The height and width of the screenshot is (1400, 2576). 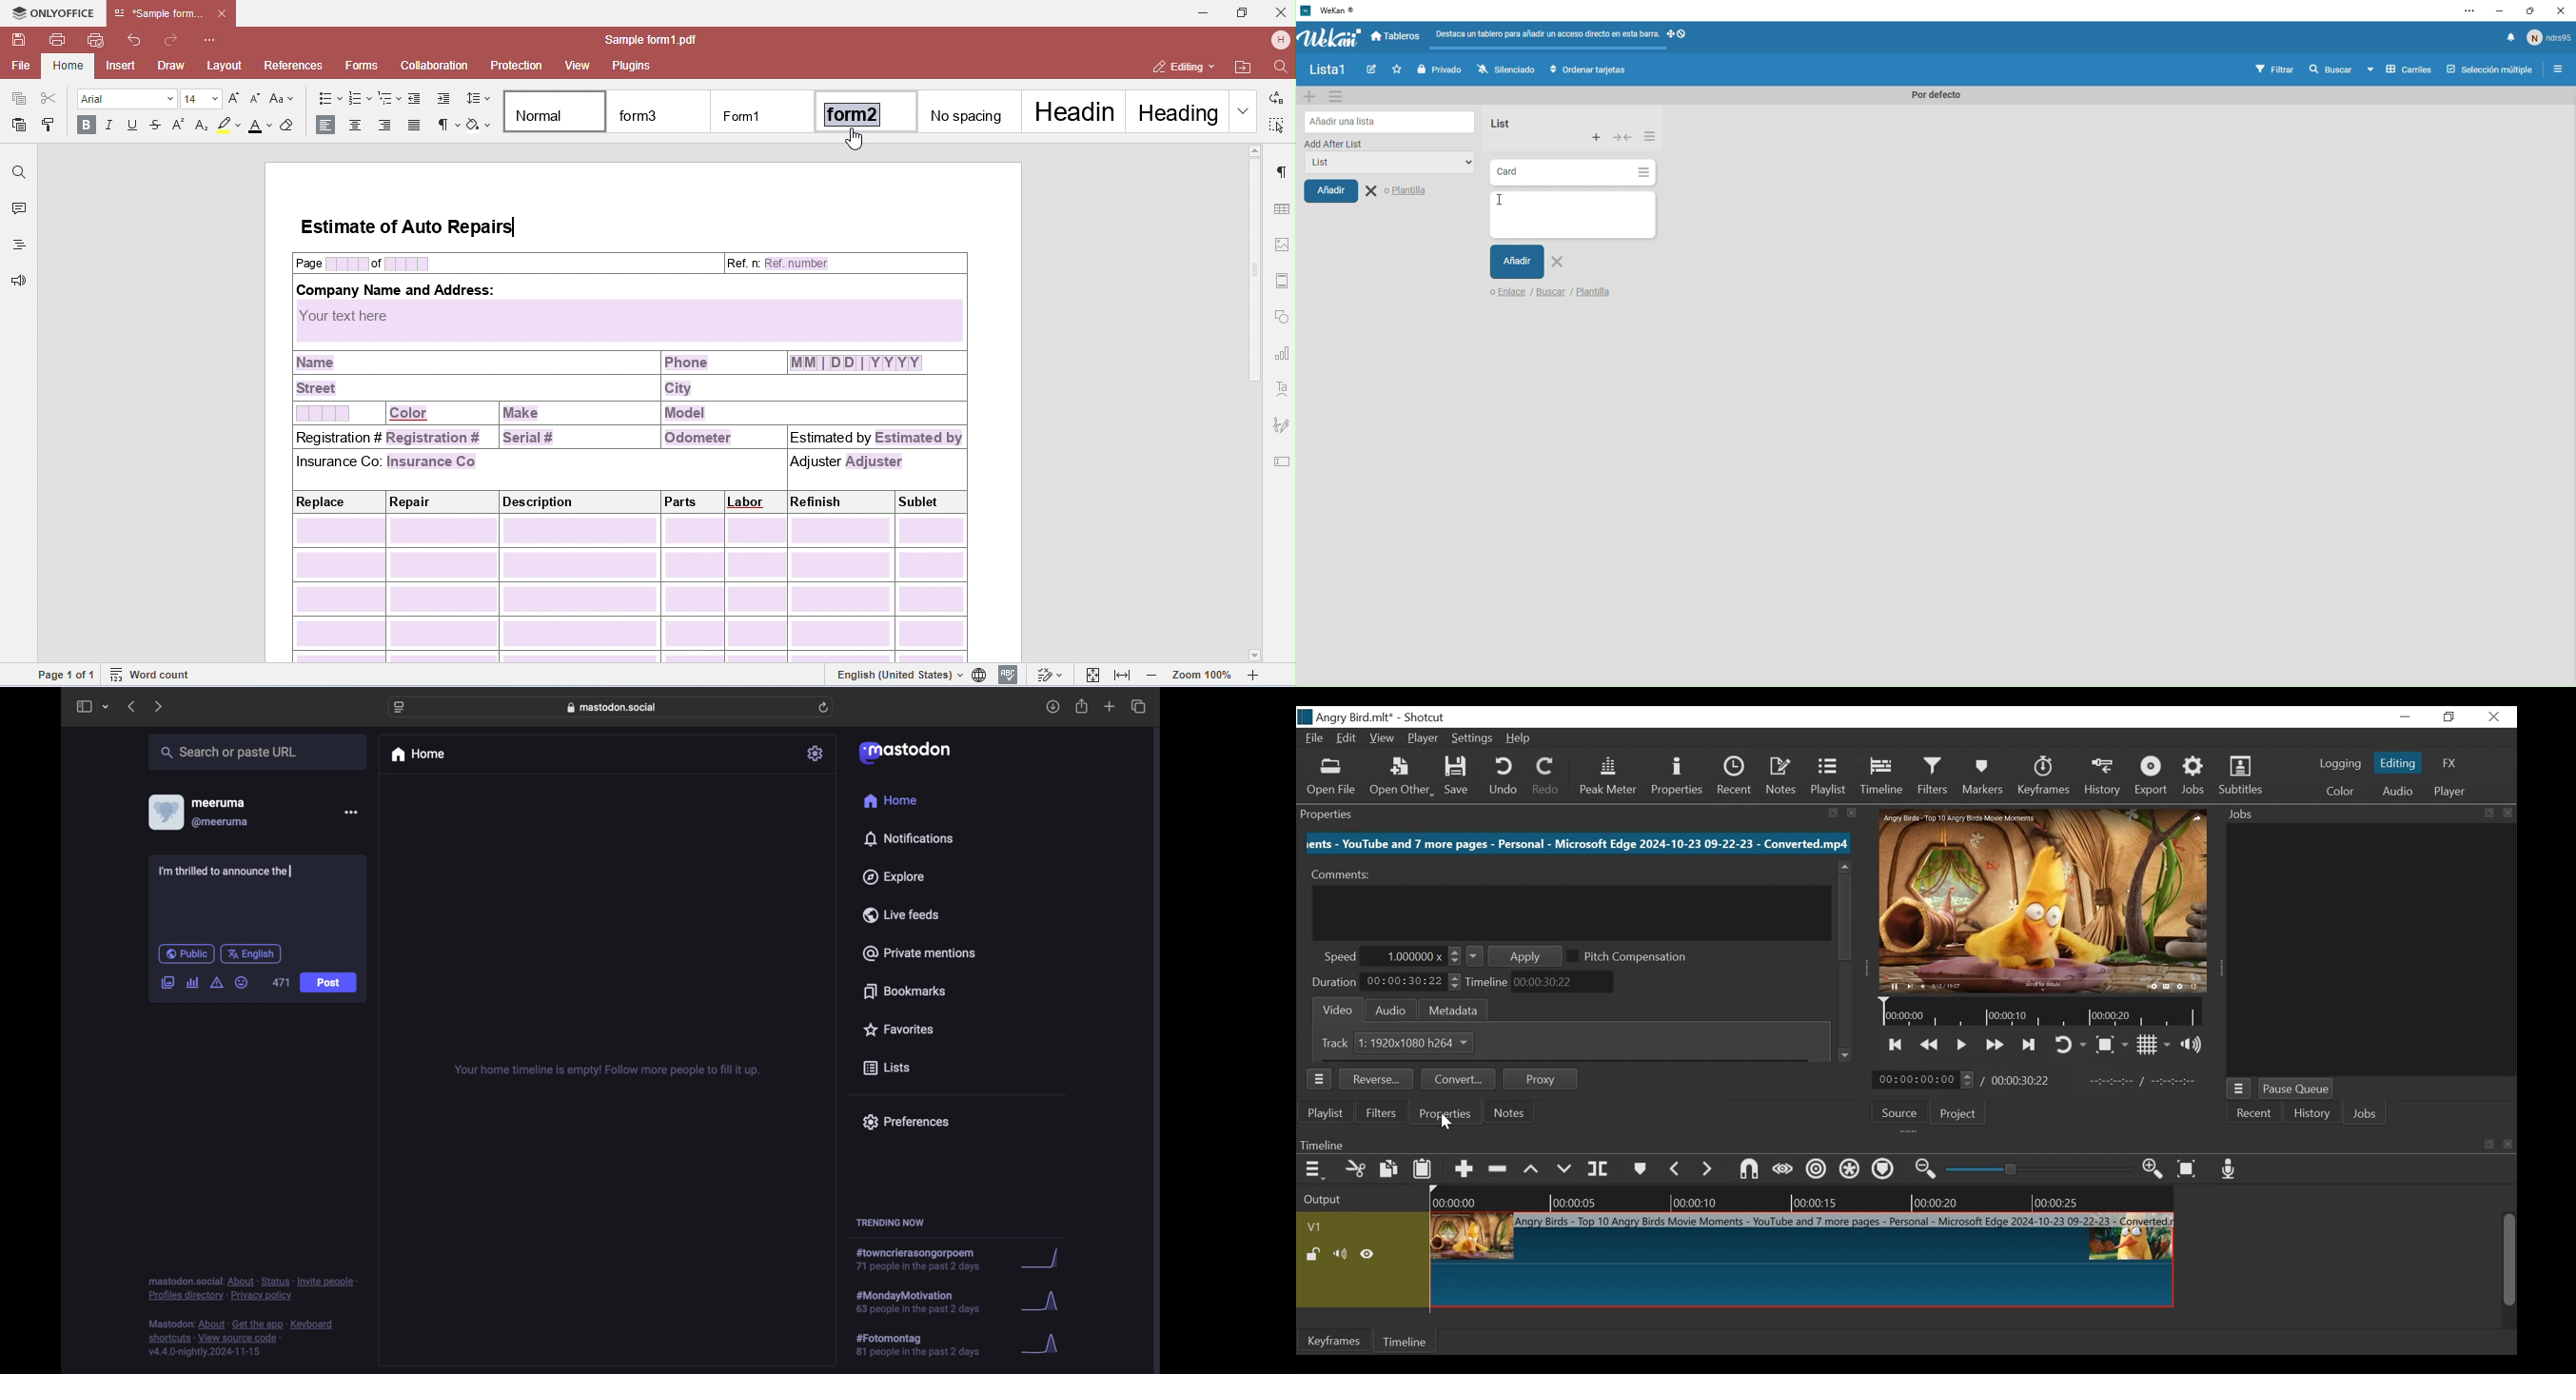 What do you see at coordinates (1577, 844) in the screenshot?
I see `File Name` at bounding box center [1577, 844].